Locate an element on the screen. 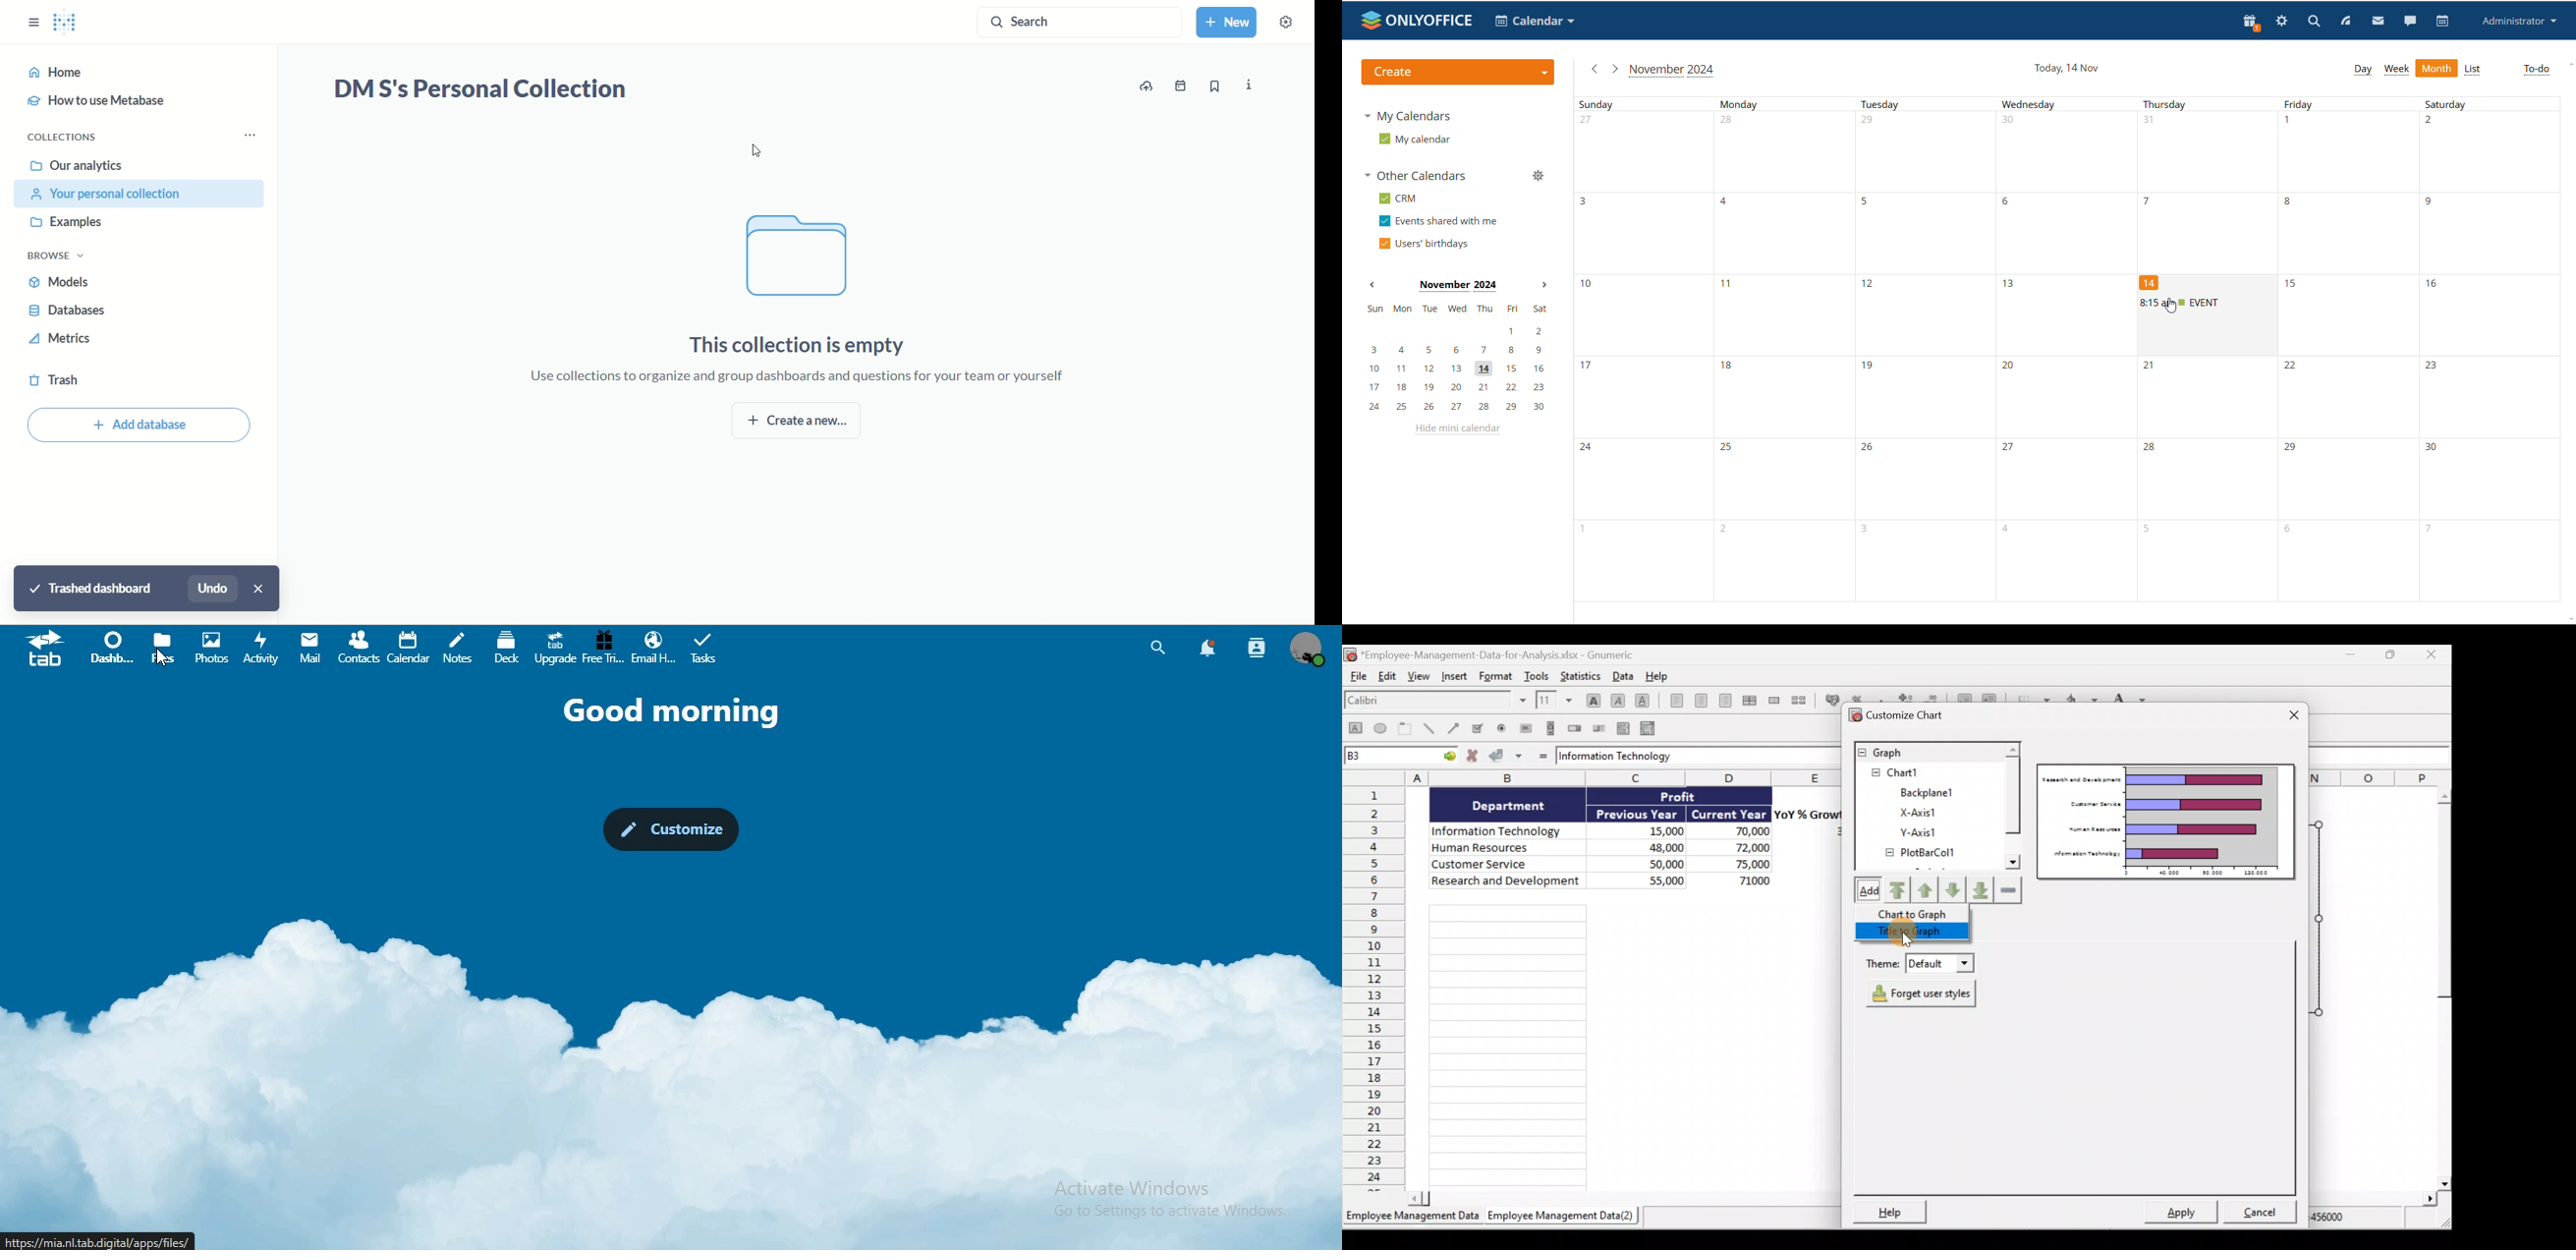  formula bar is located at coordinates (1684, 755).